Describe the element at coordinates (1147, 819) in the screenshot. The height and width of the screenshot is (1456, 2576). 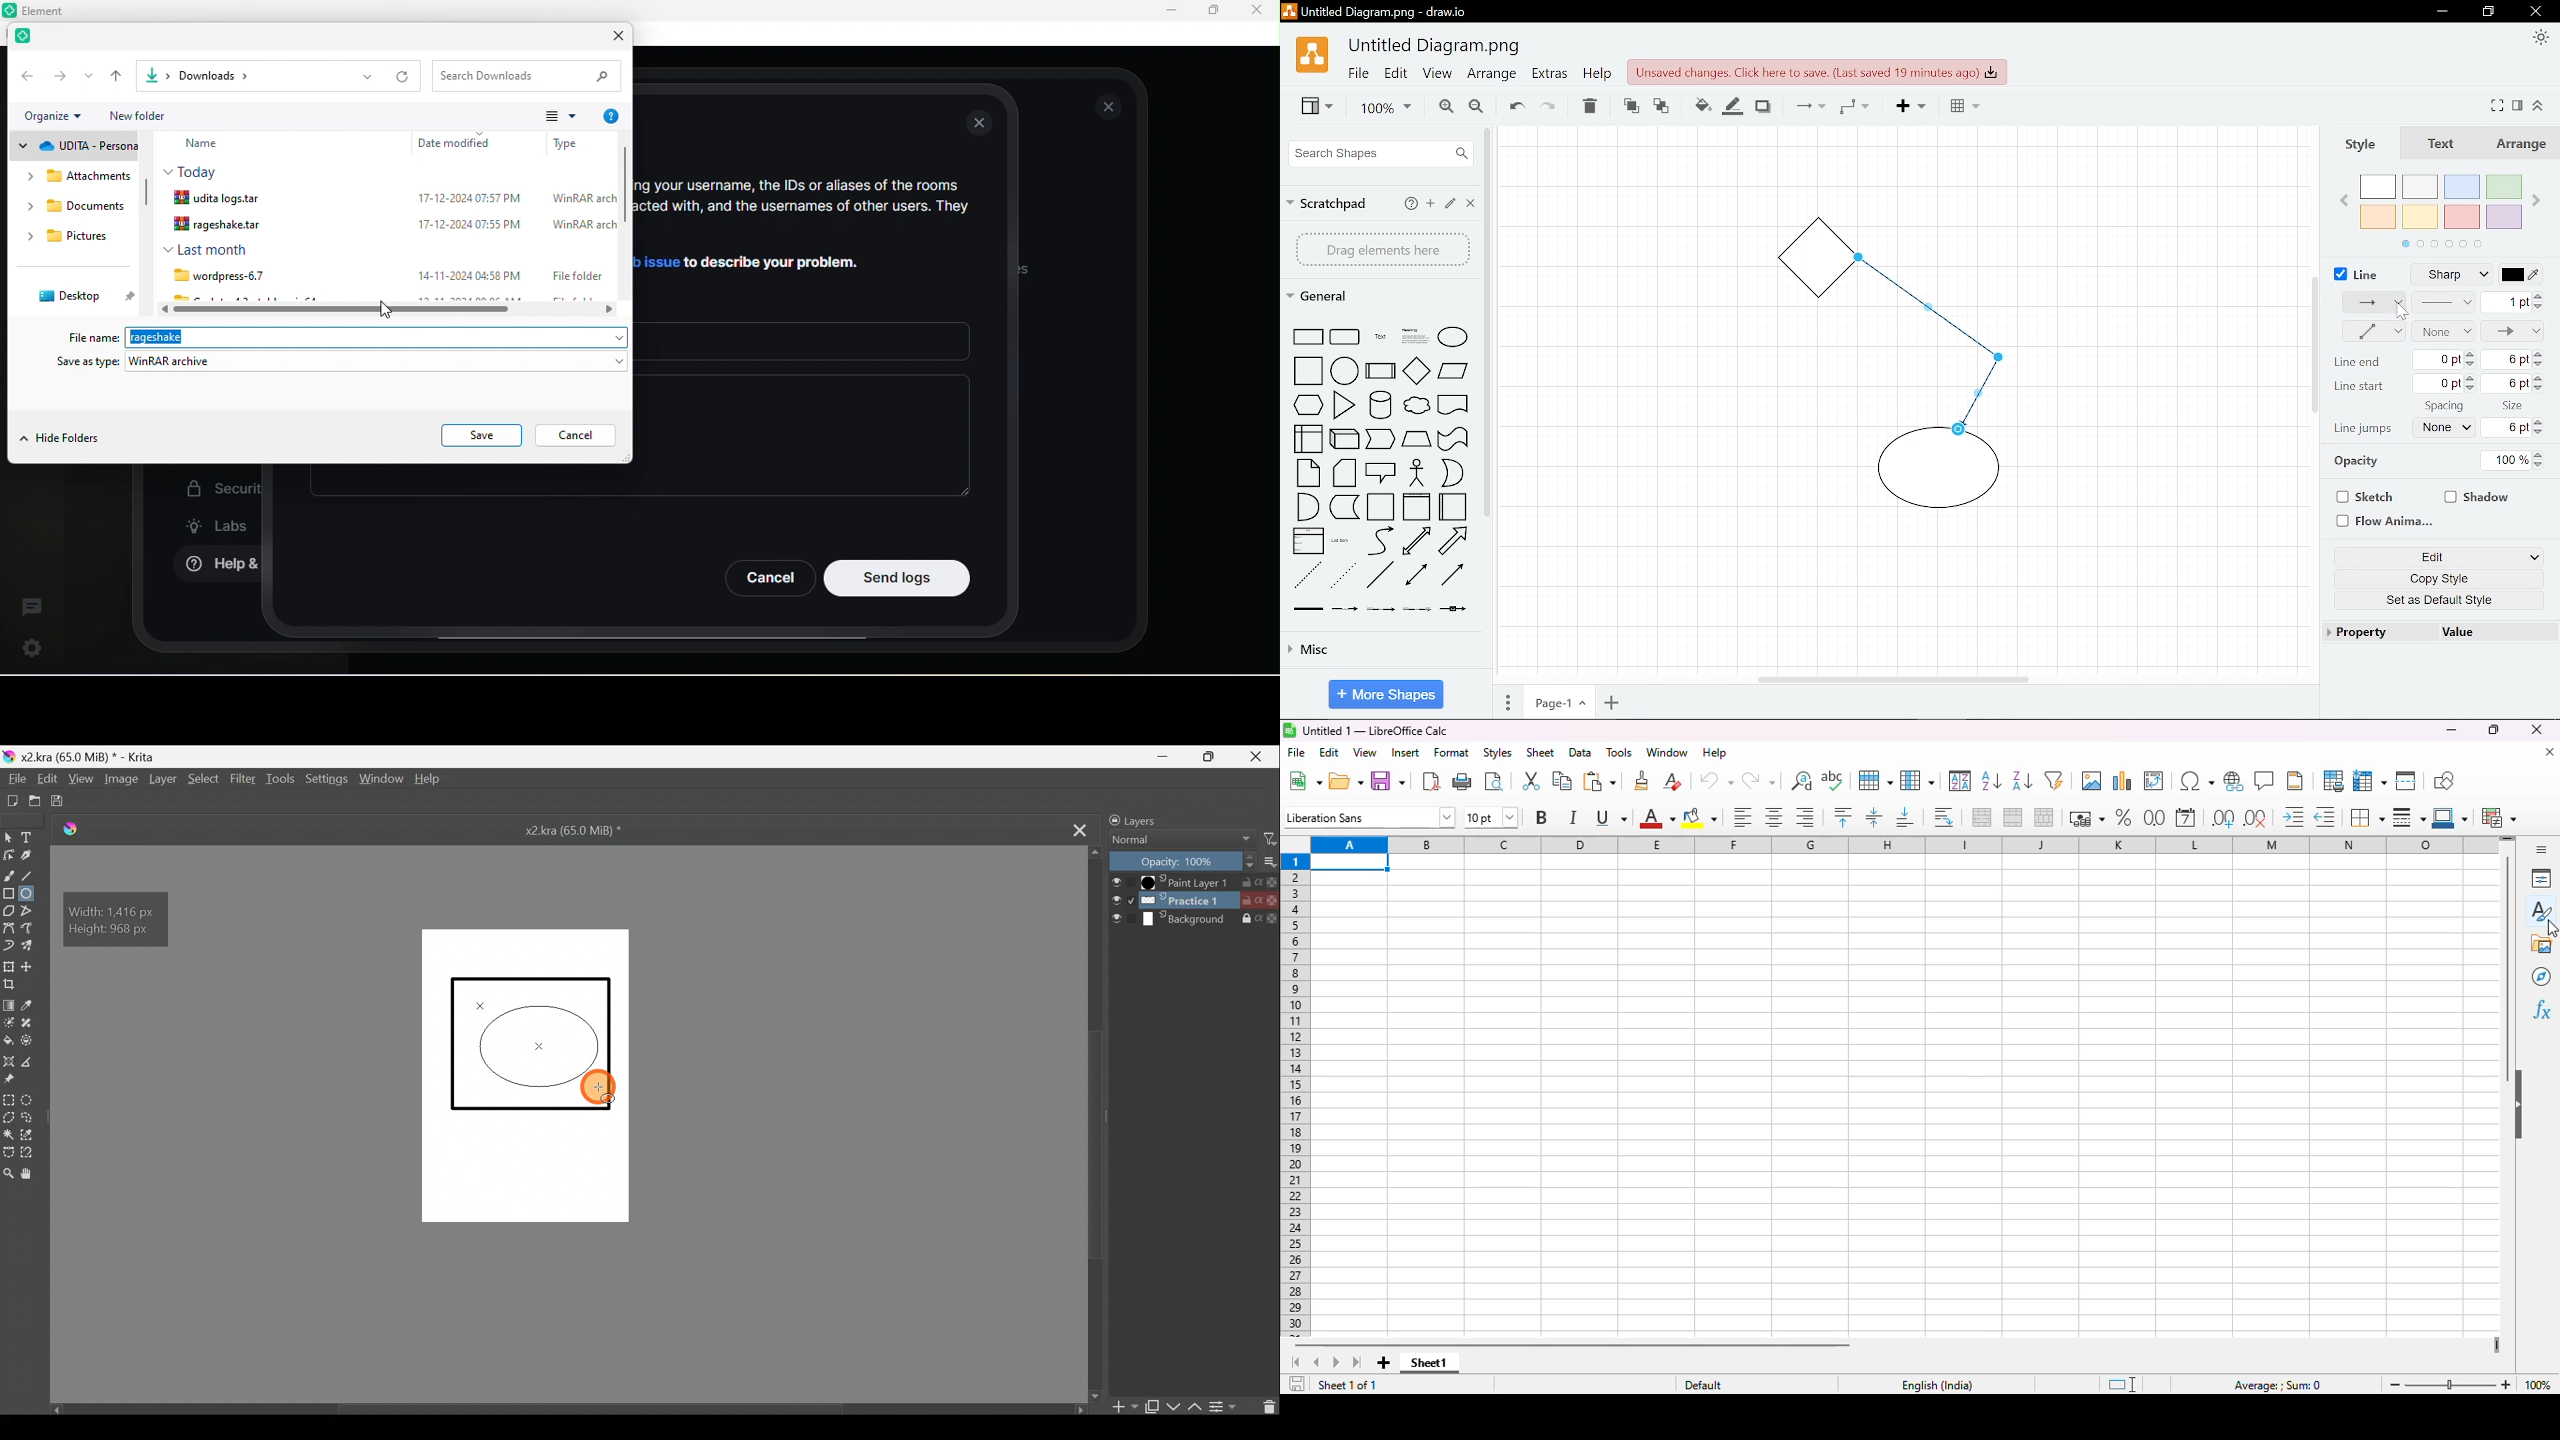
I see `Layers` at that location.